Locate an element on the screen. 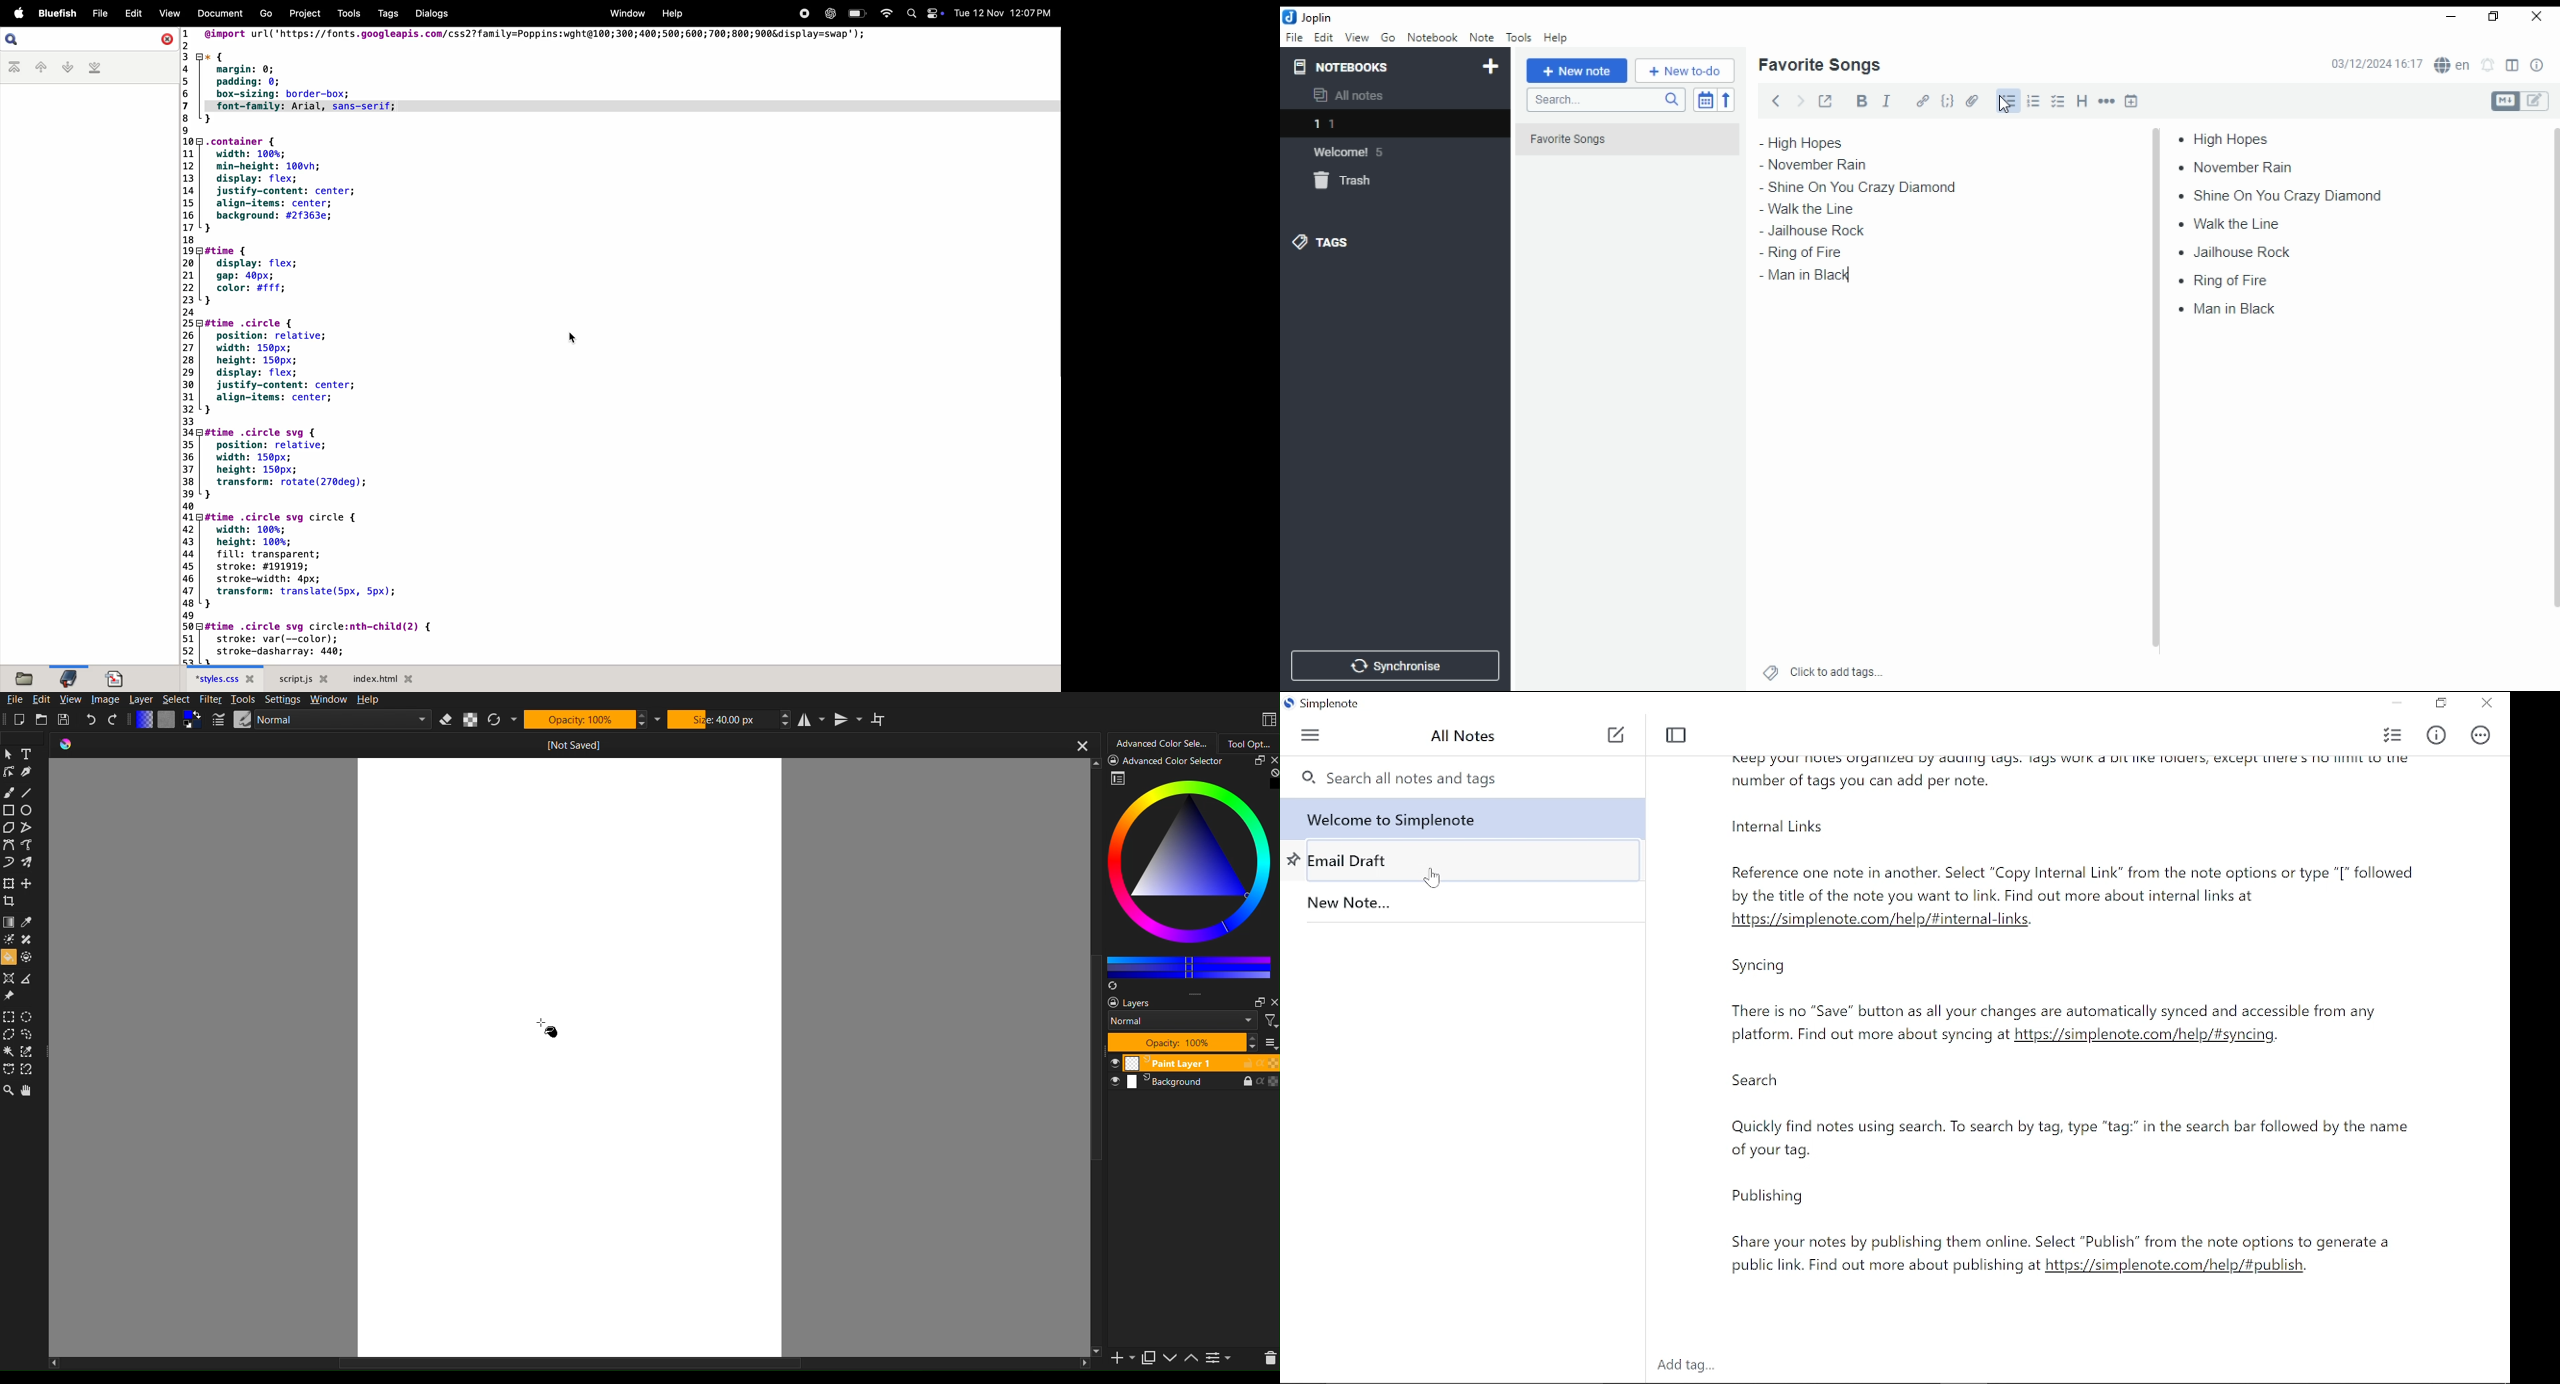  Note titled "Email Draft" is located at coordinates (1341, 860).